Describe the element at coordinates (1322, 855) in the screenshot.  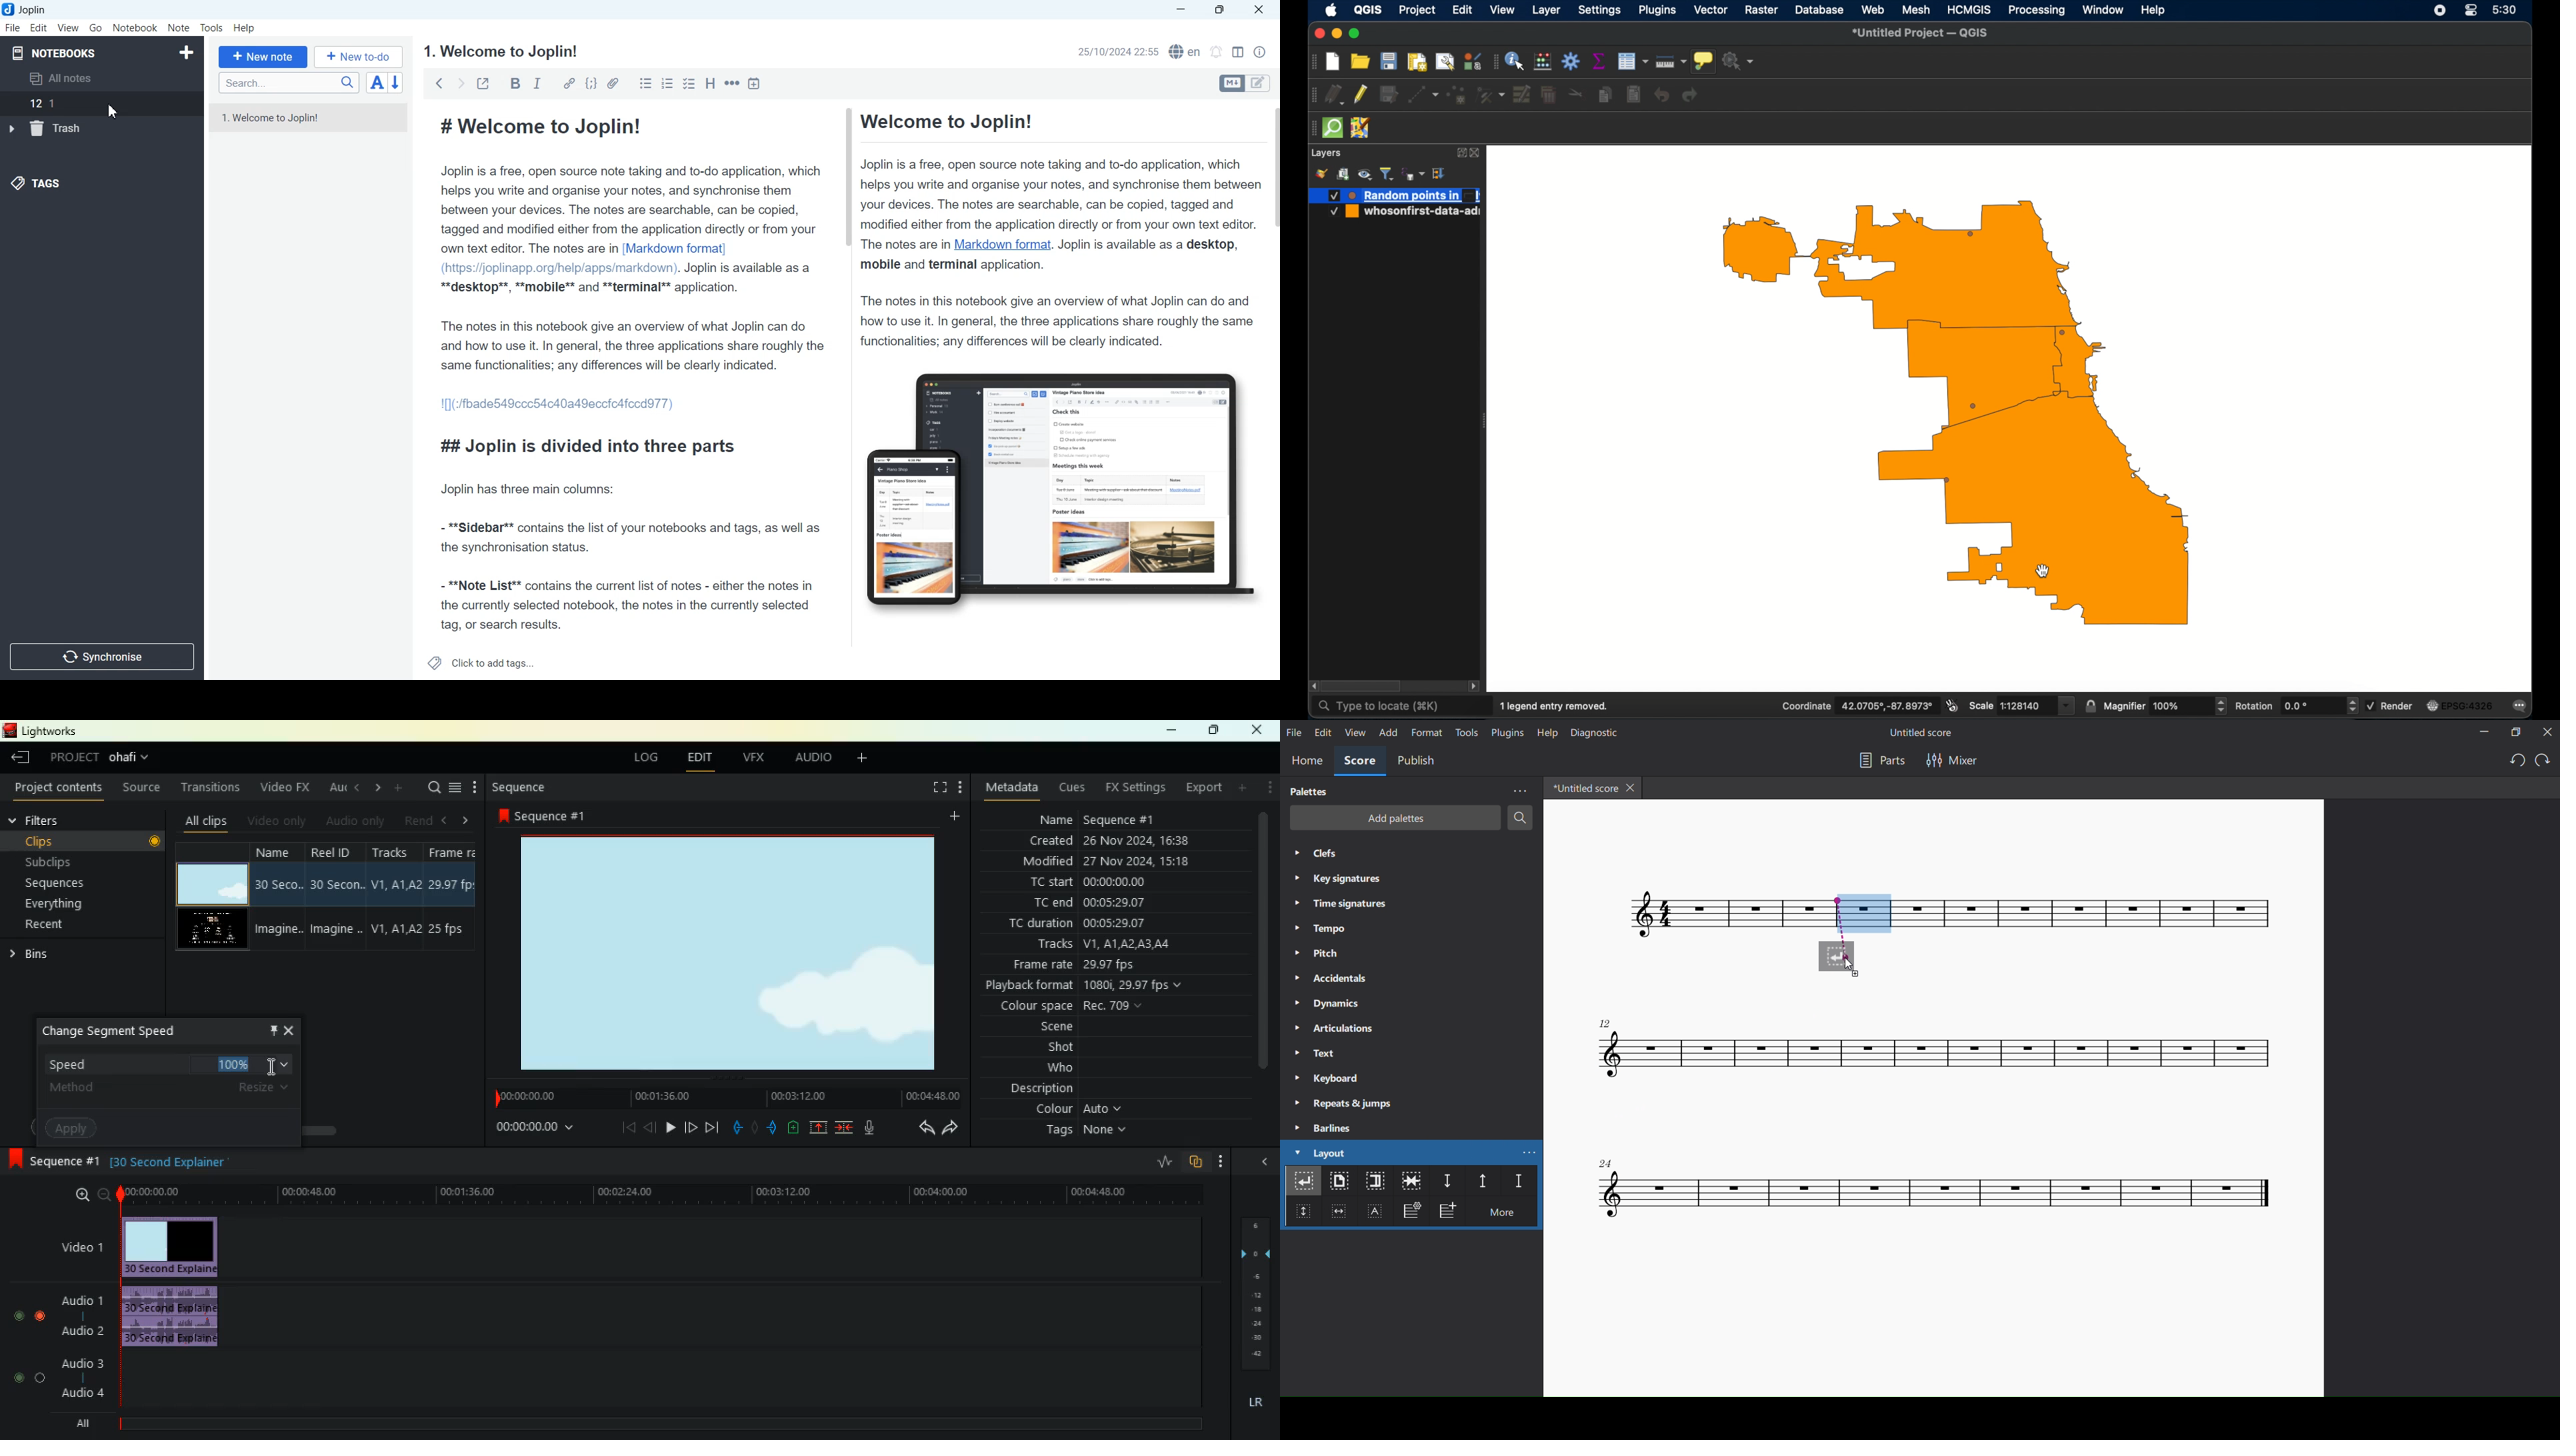
I see `clefs` at that location.